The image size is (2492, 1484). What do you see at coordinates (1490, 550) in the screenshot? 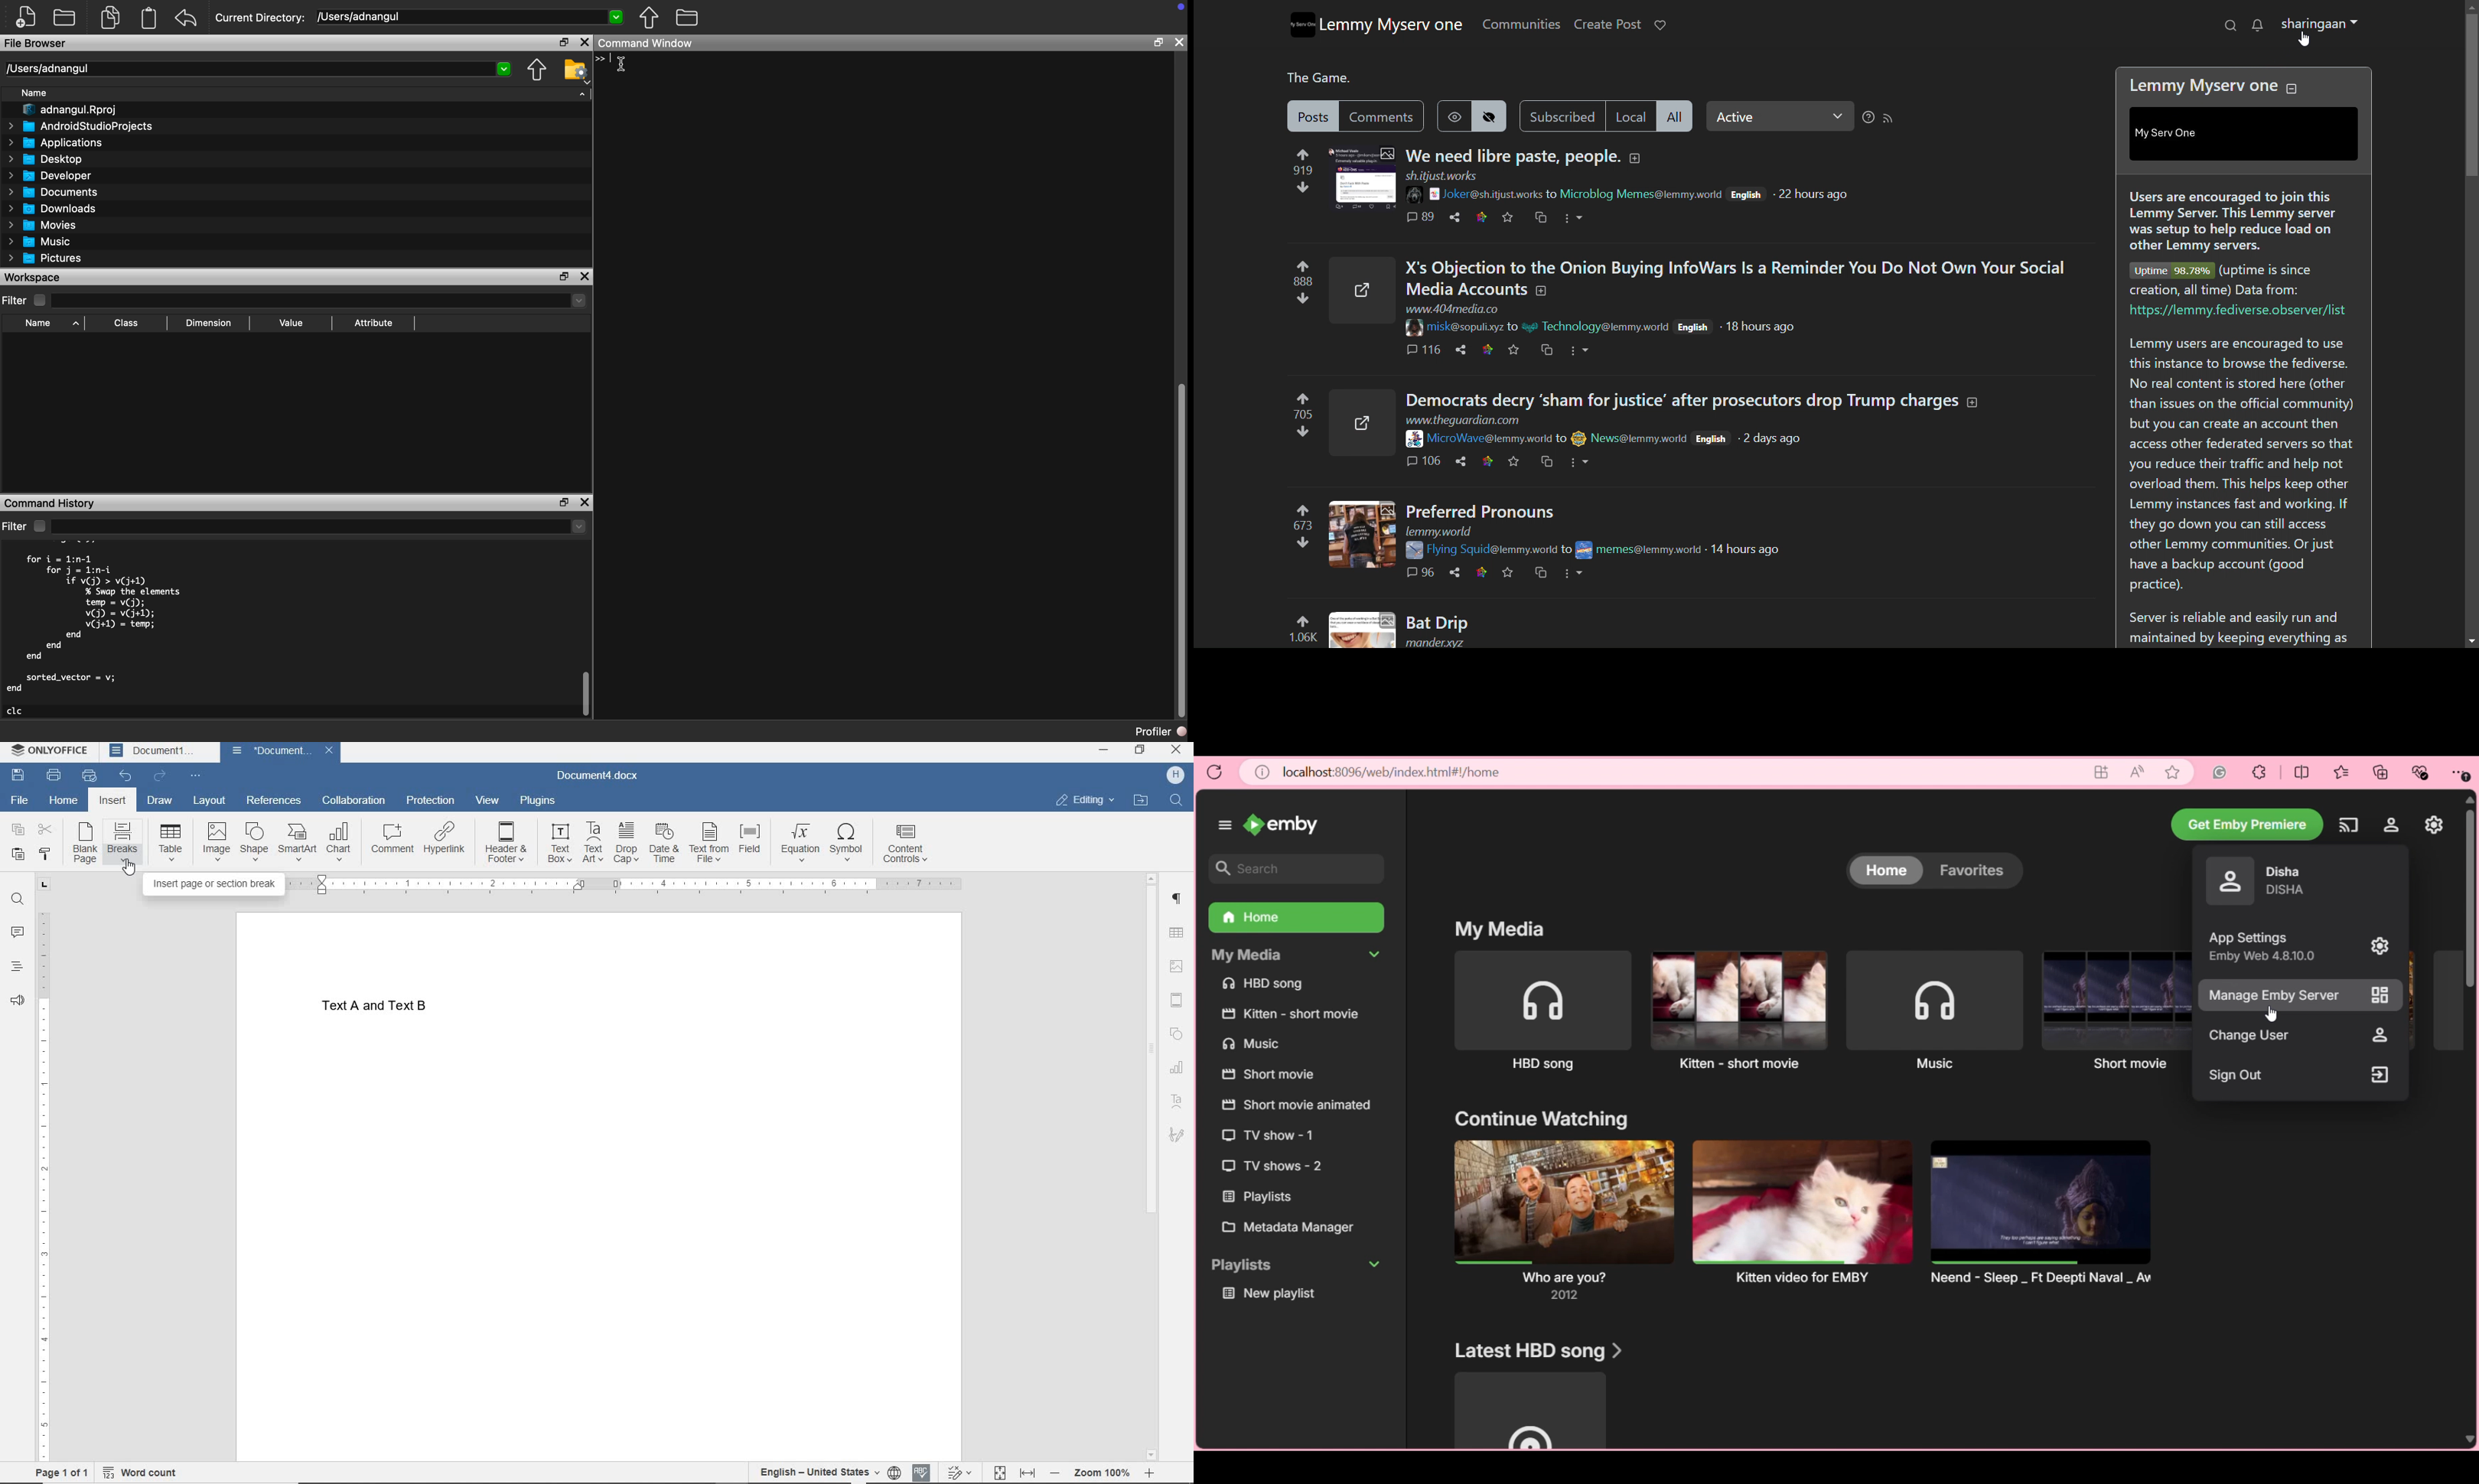
I see `poster username` at bounding box center [1490, 550].